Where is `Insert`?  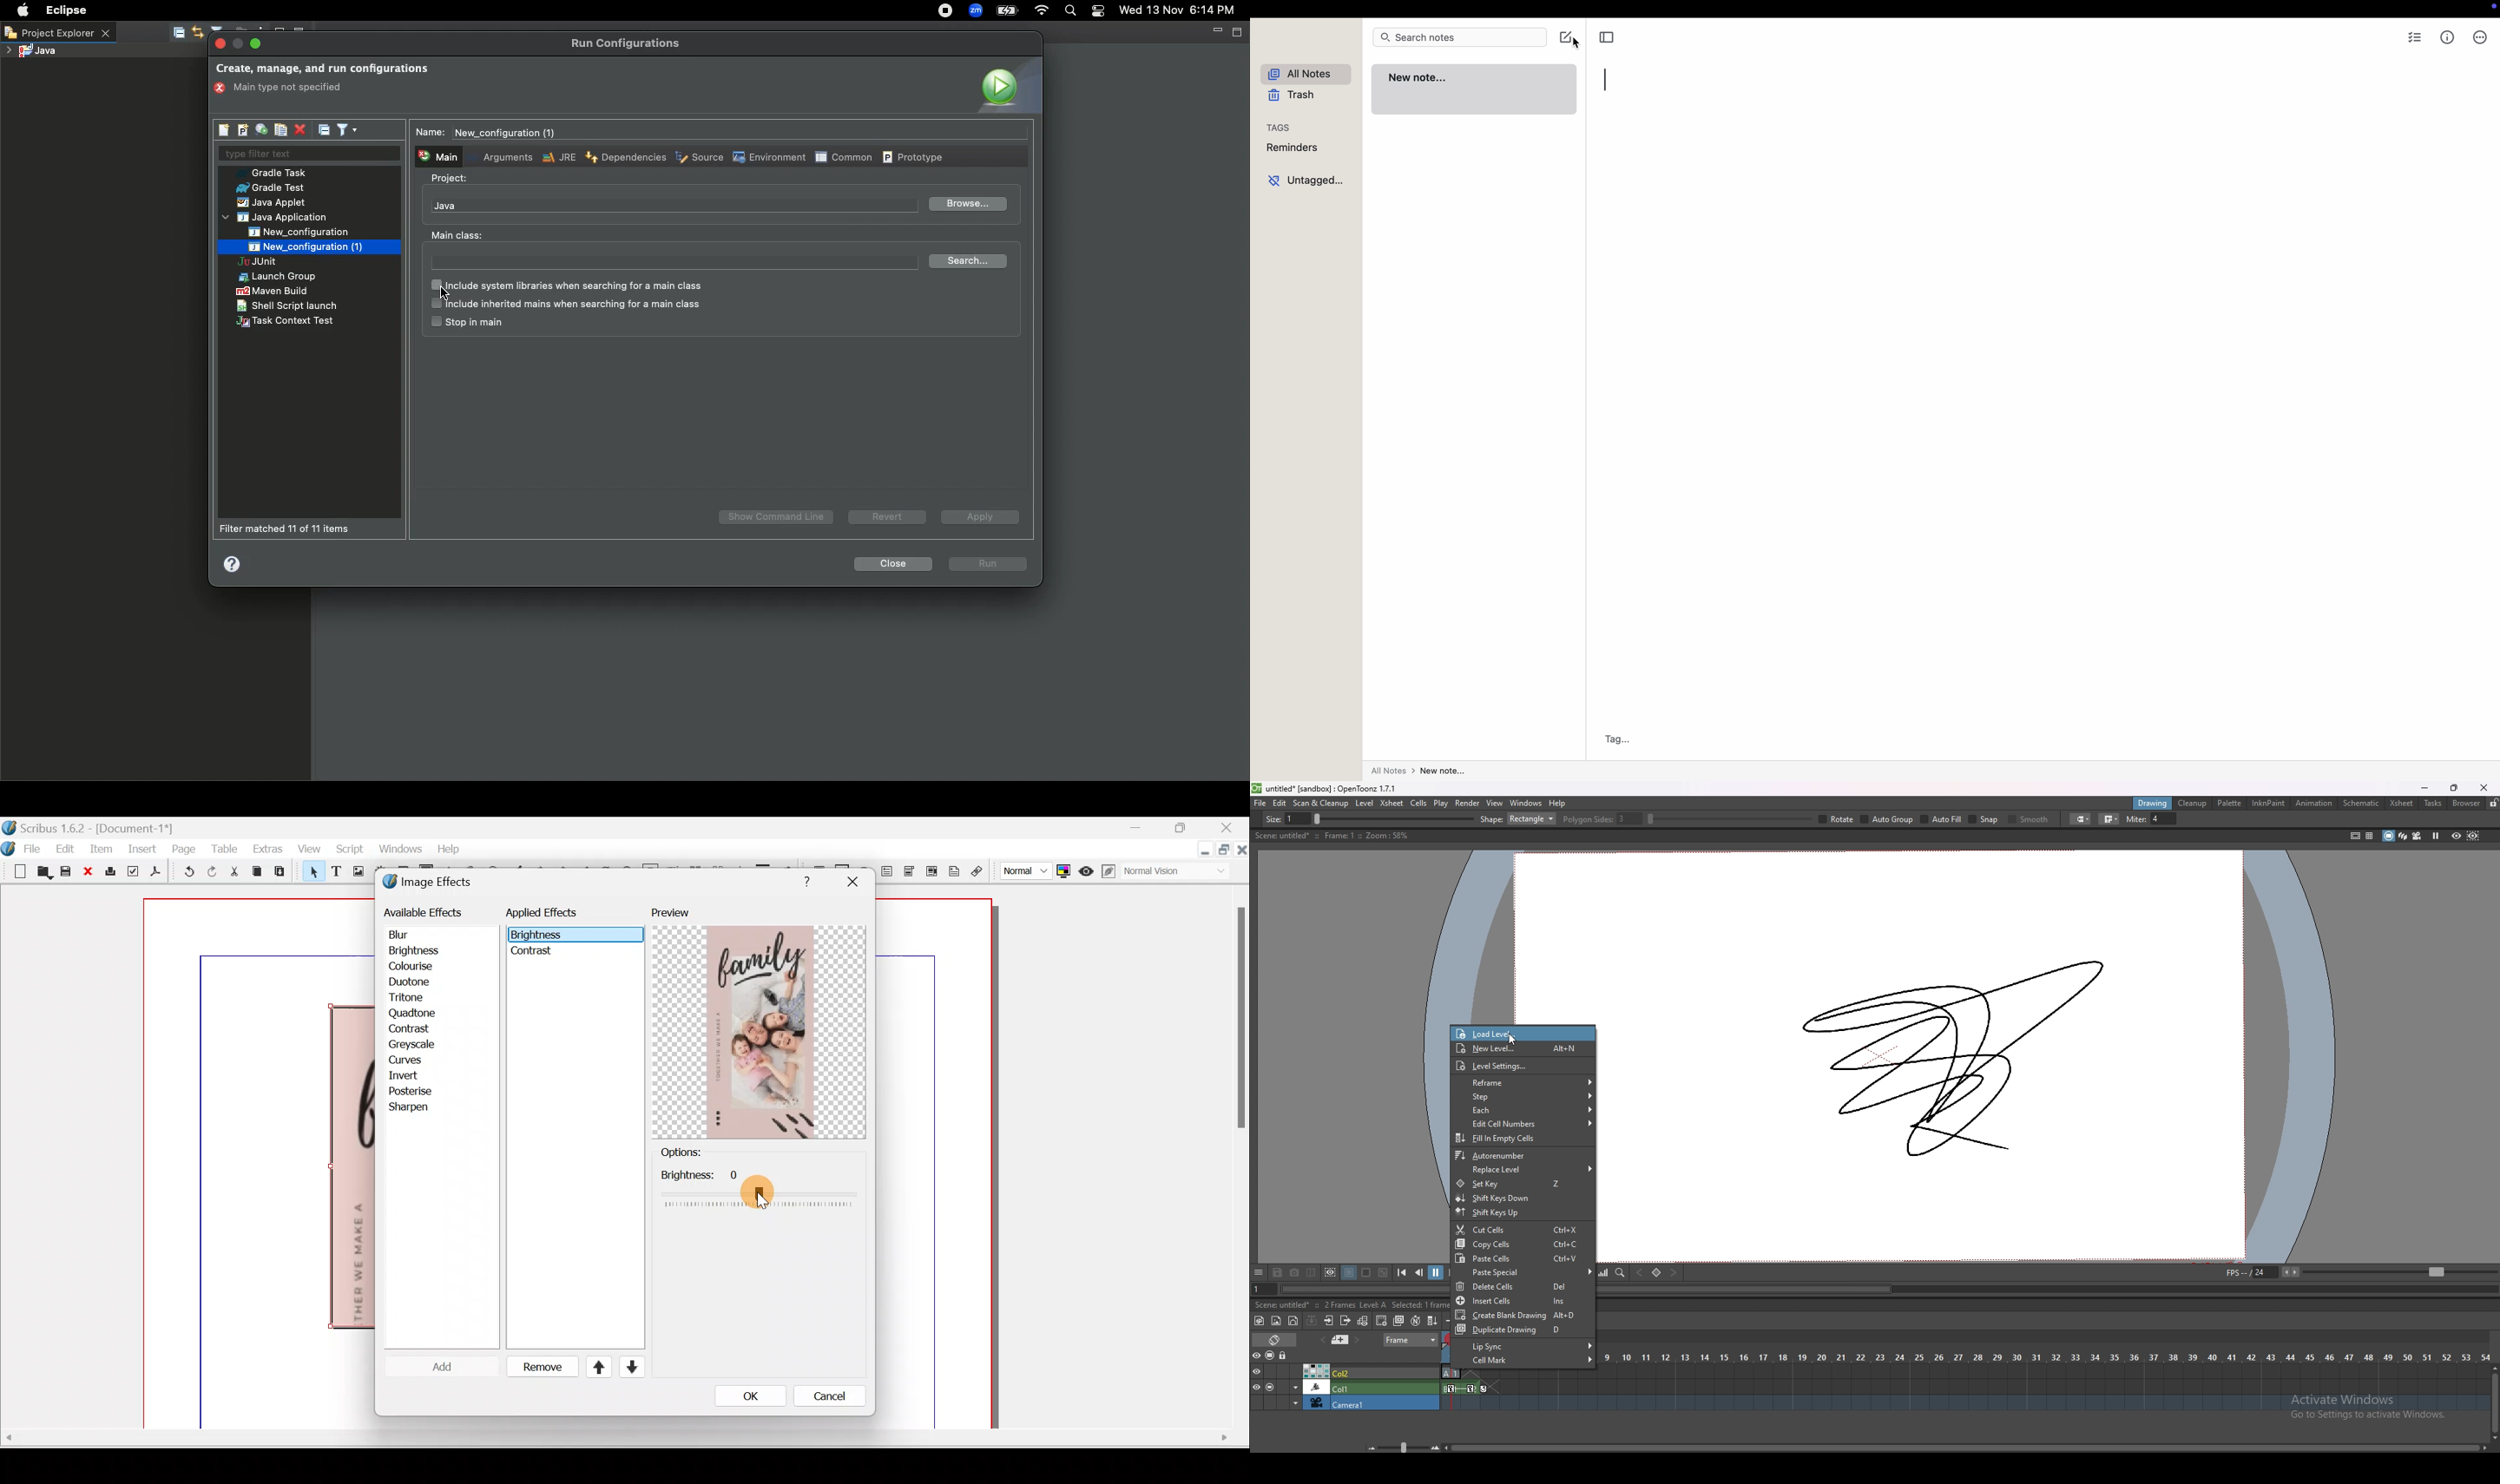 Insert is located at coordinates (143, 848).